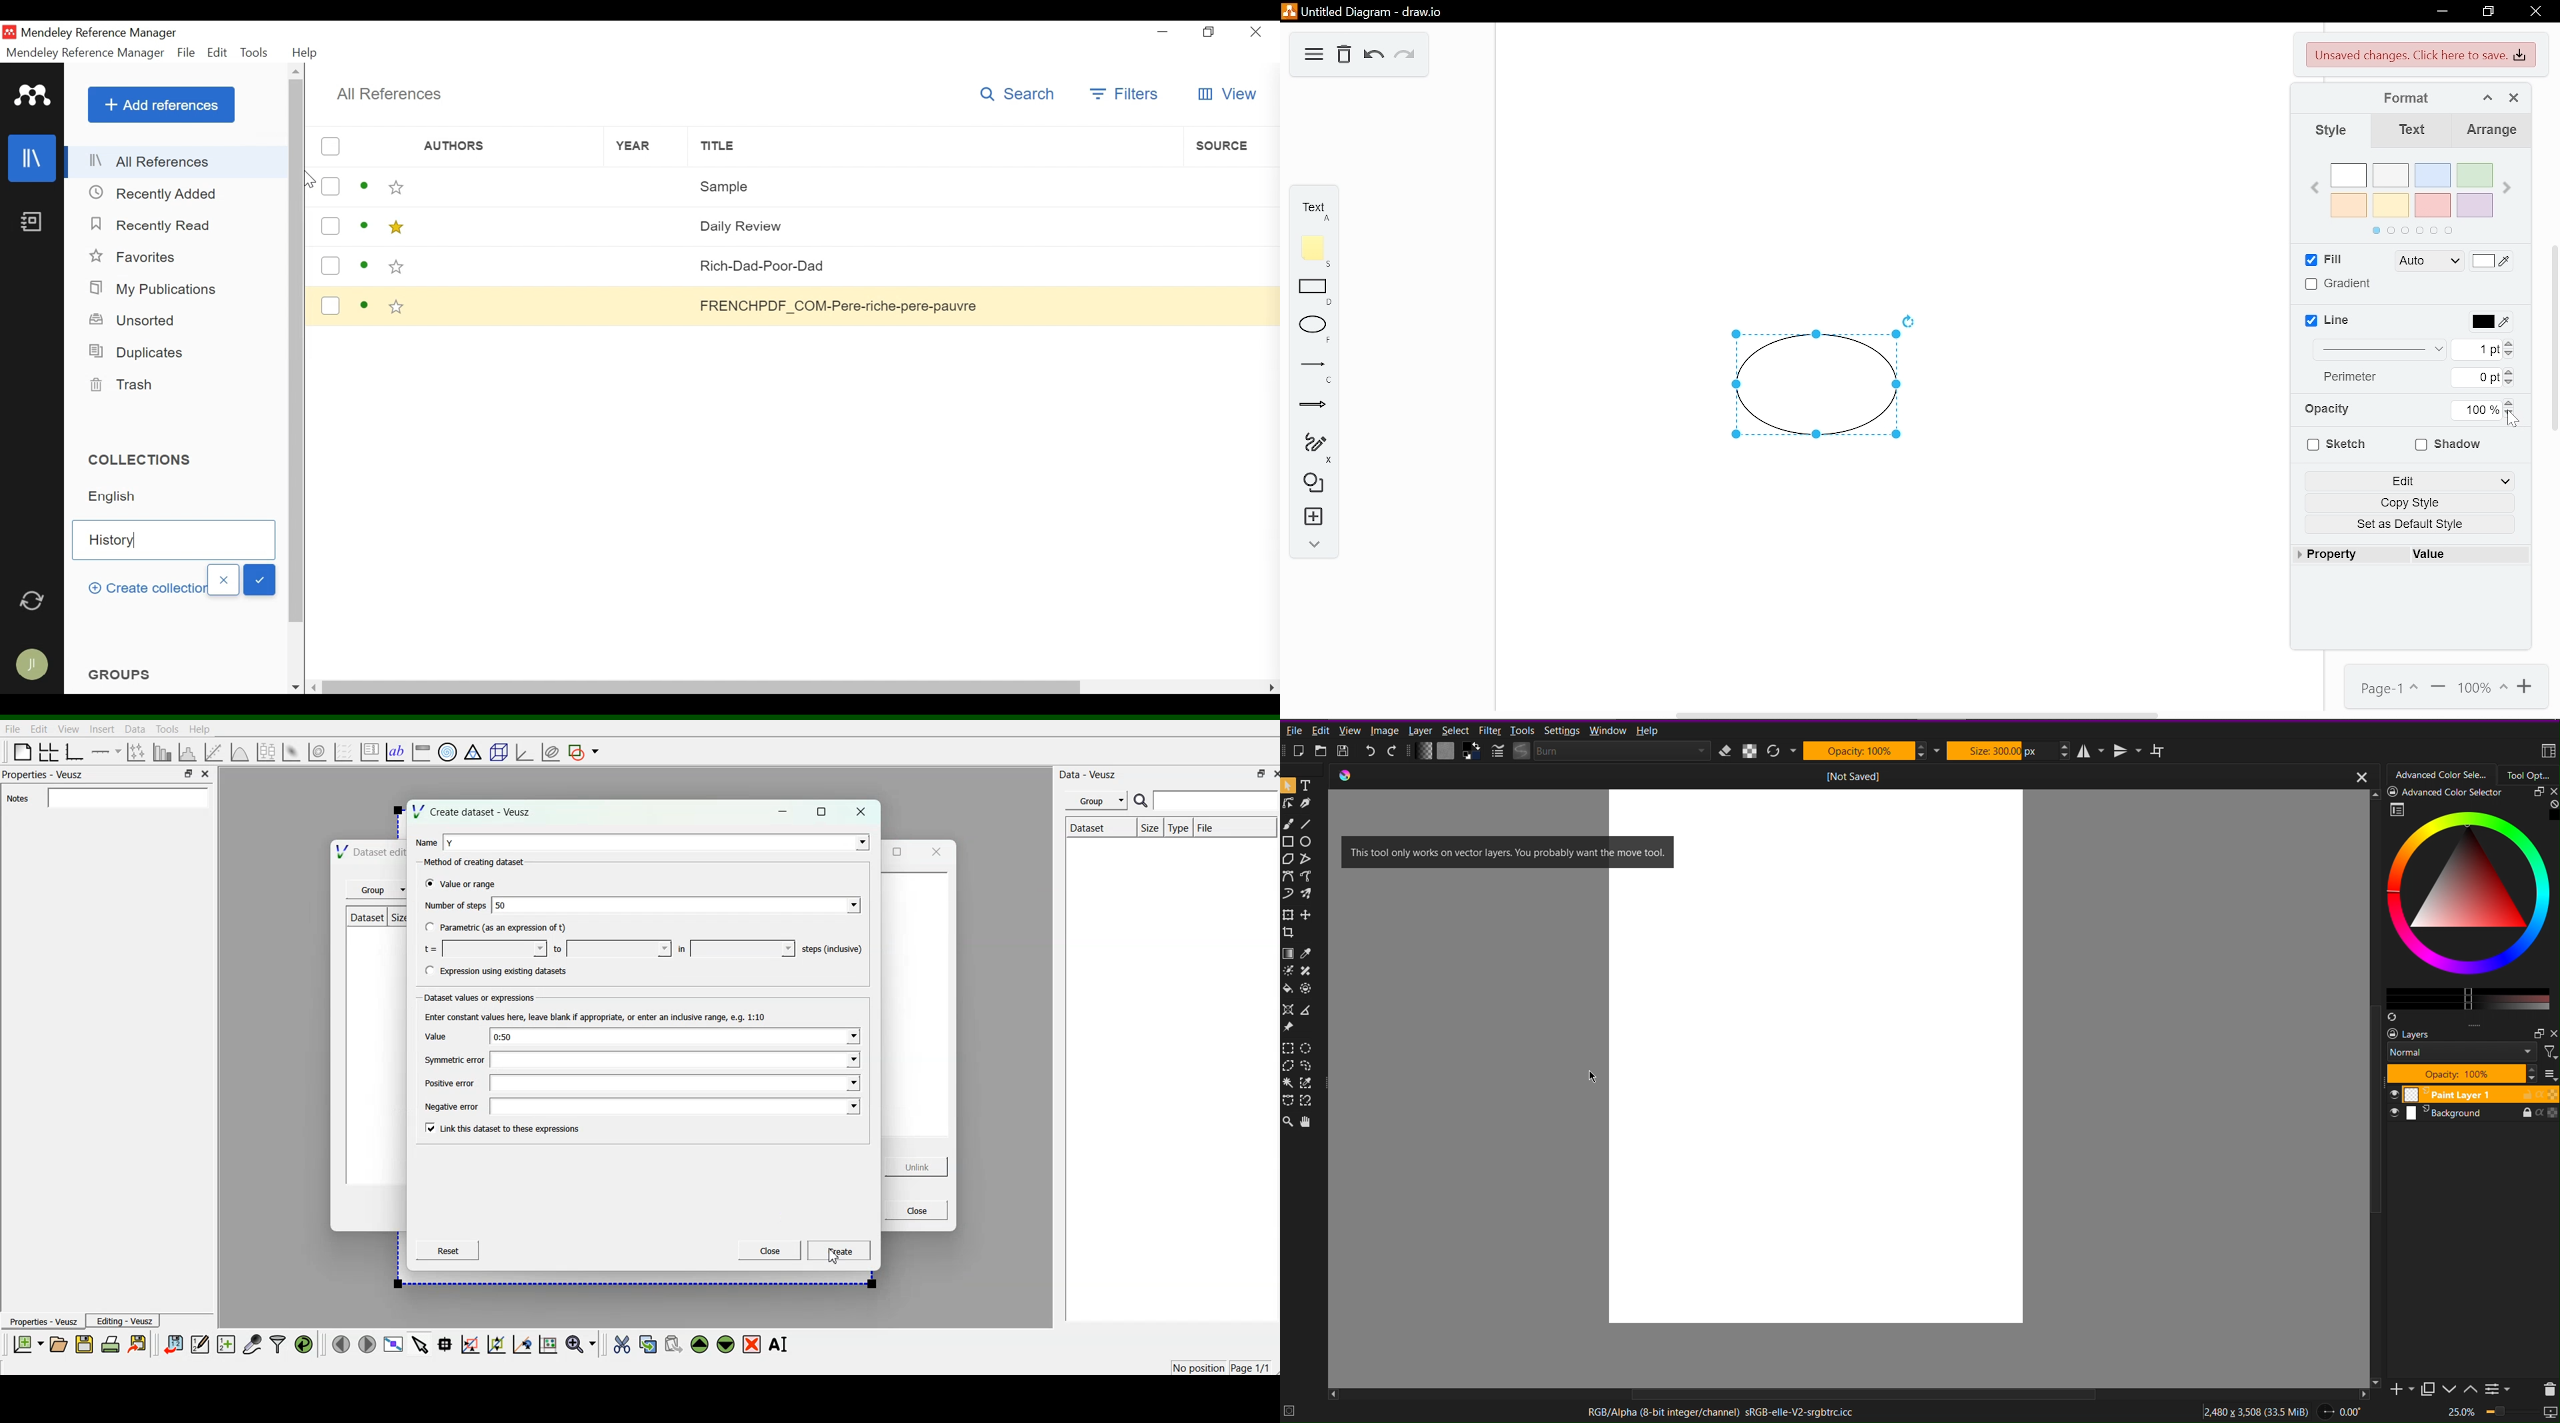  I want to click on Current window, so click(1398, 12).